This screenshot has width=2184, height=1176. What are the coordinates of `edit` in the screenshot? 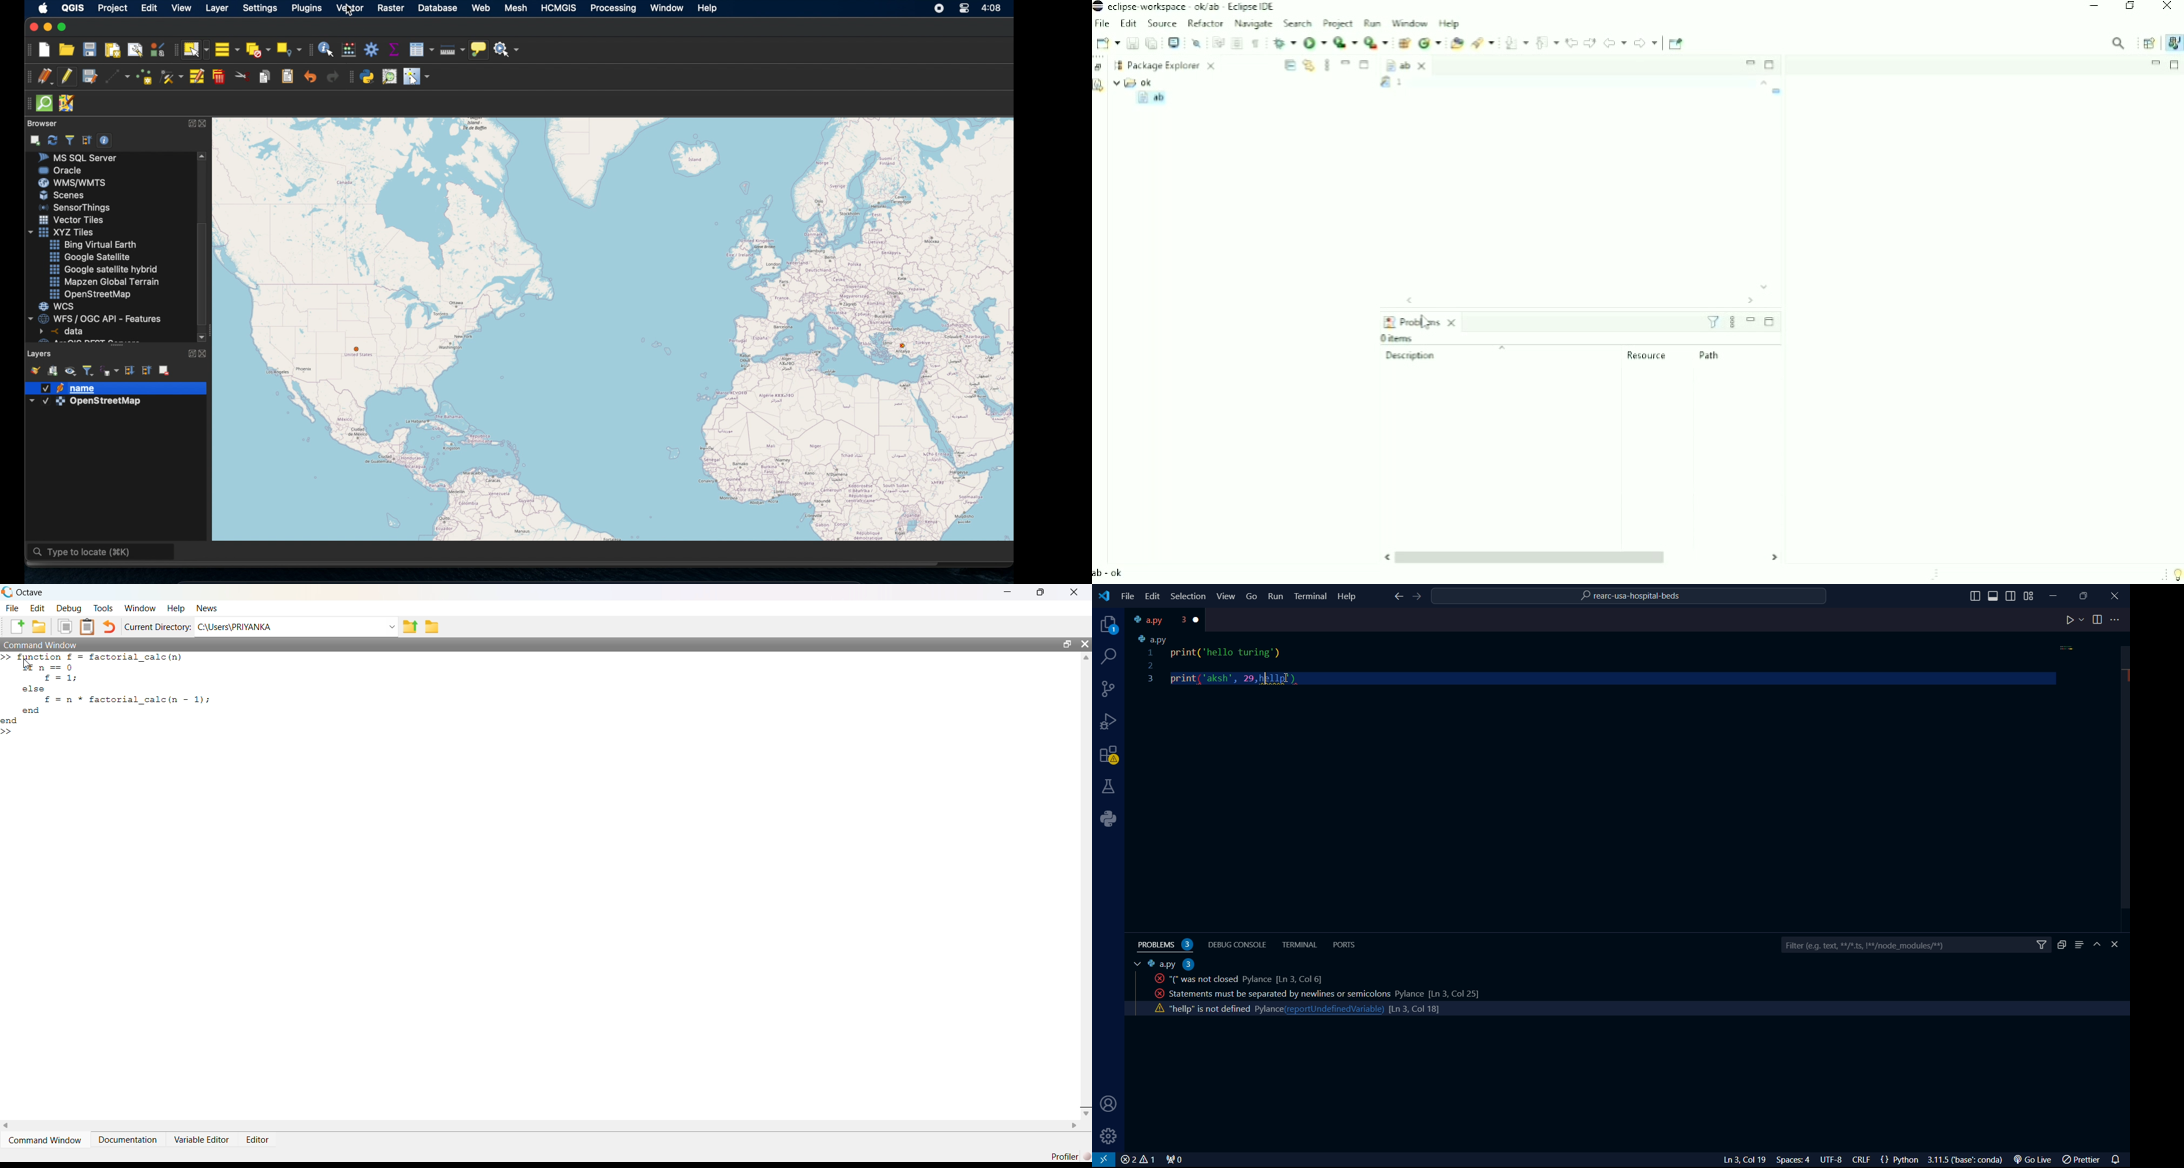 It's located at (151, 8).